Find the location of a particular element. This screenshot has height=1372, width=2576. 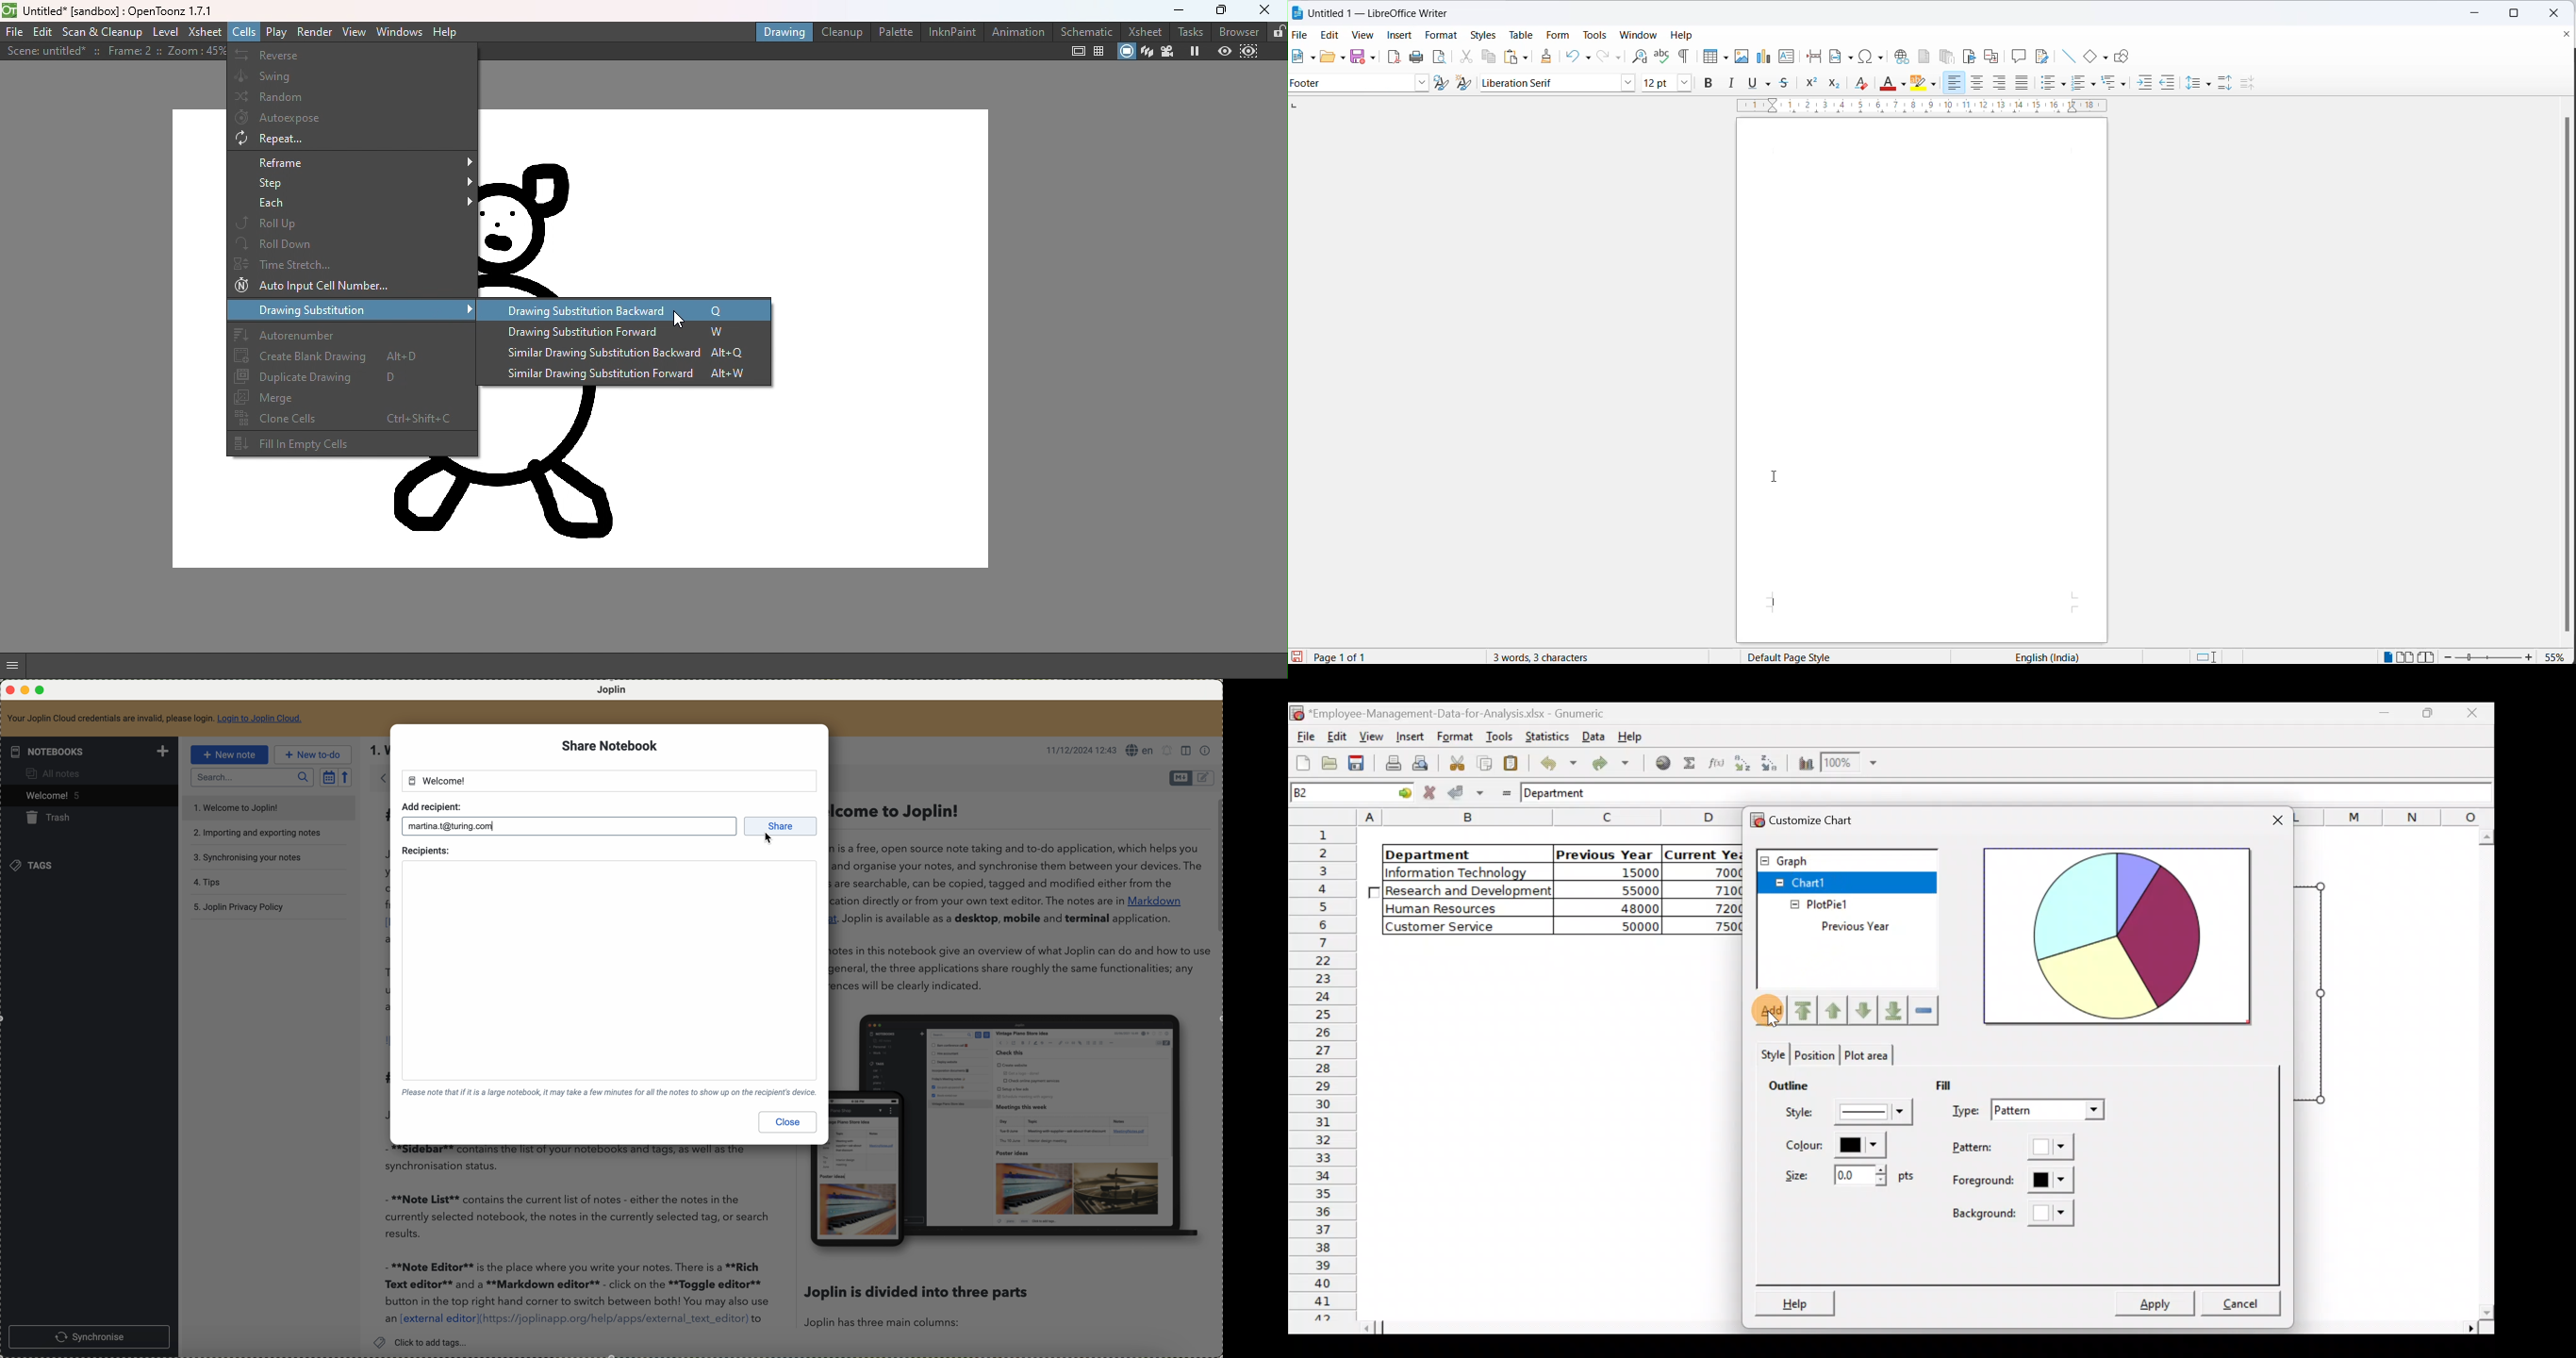

line spacing options is located at coordinates (2206, 85).